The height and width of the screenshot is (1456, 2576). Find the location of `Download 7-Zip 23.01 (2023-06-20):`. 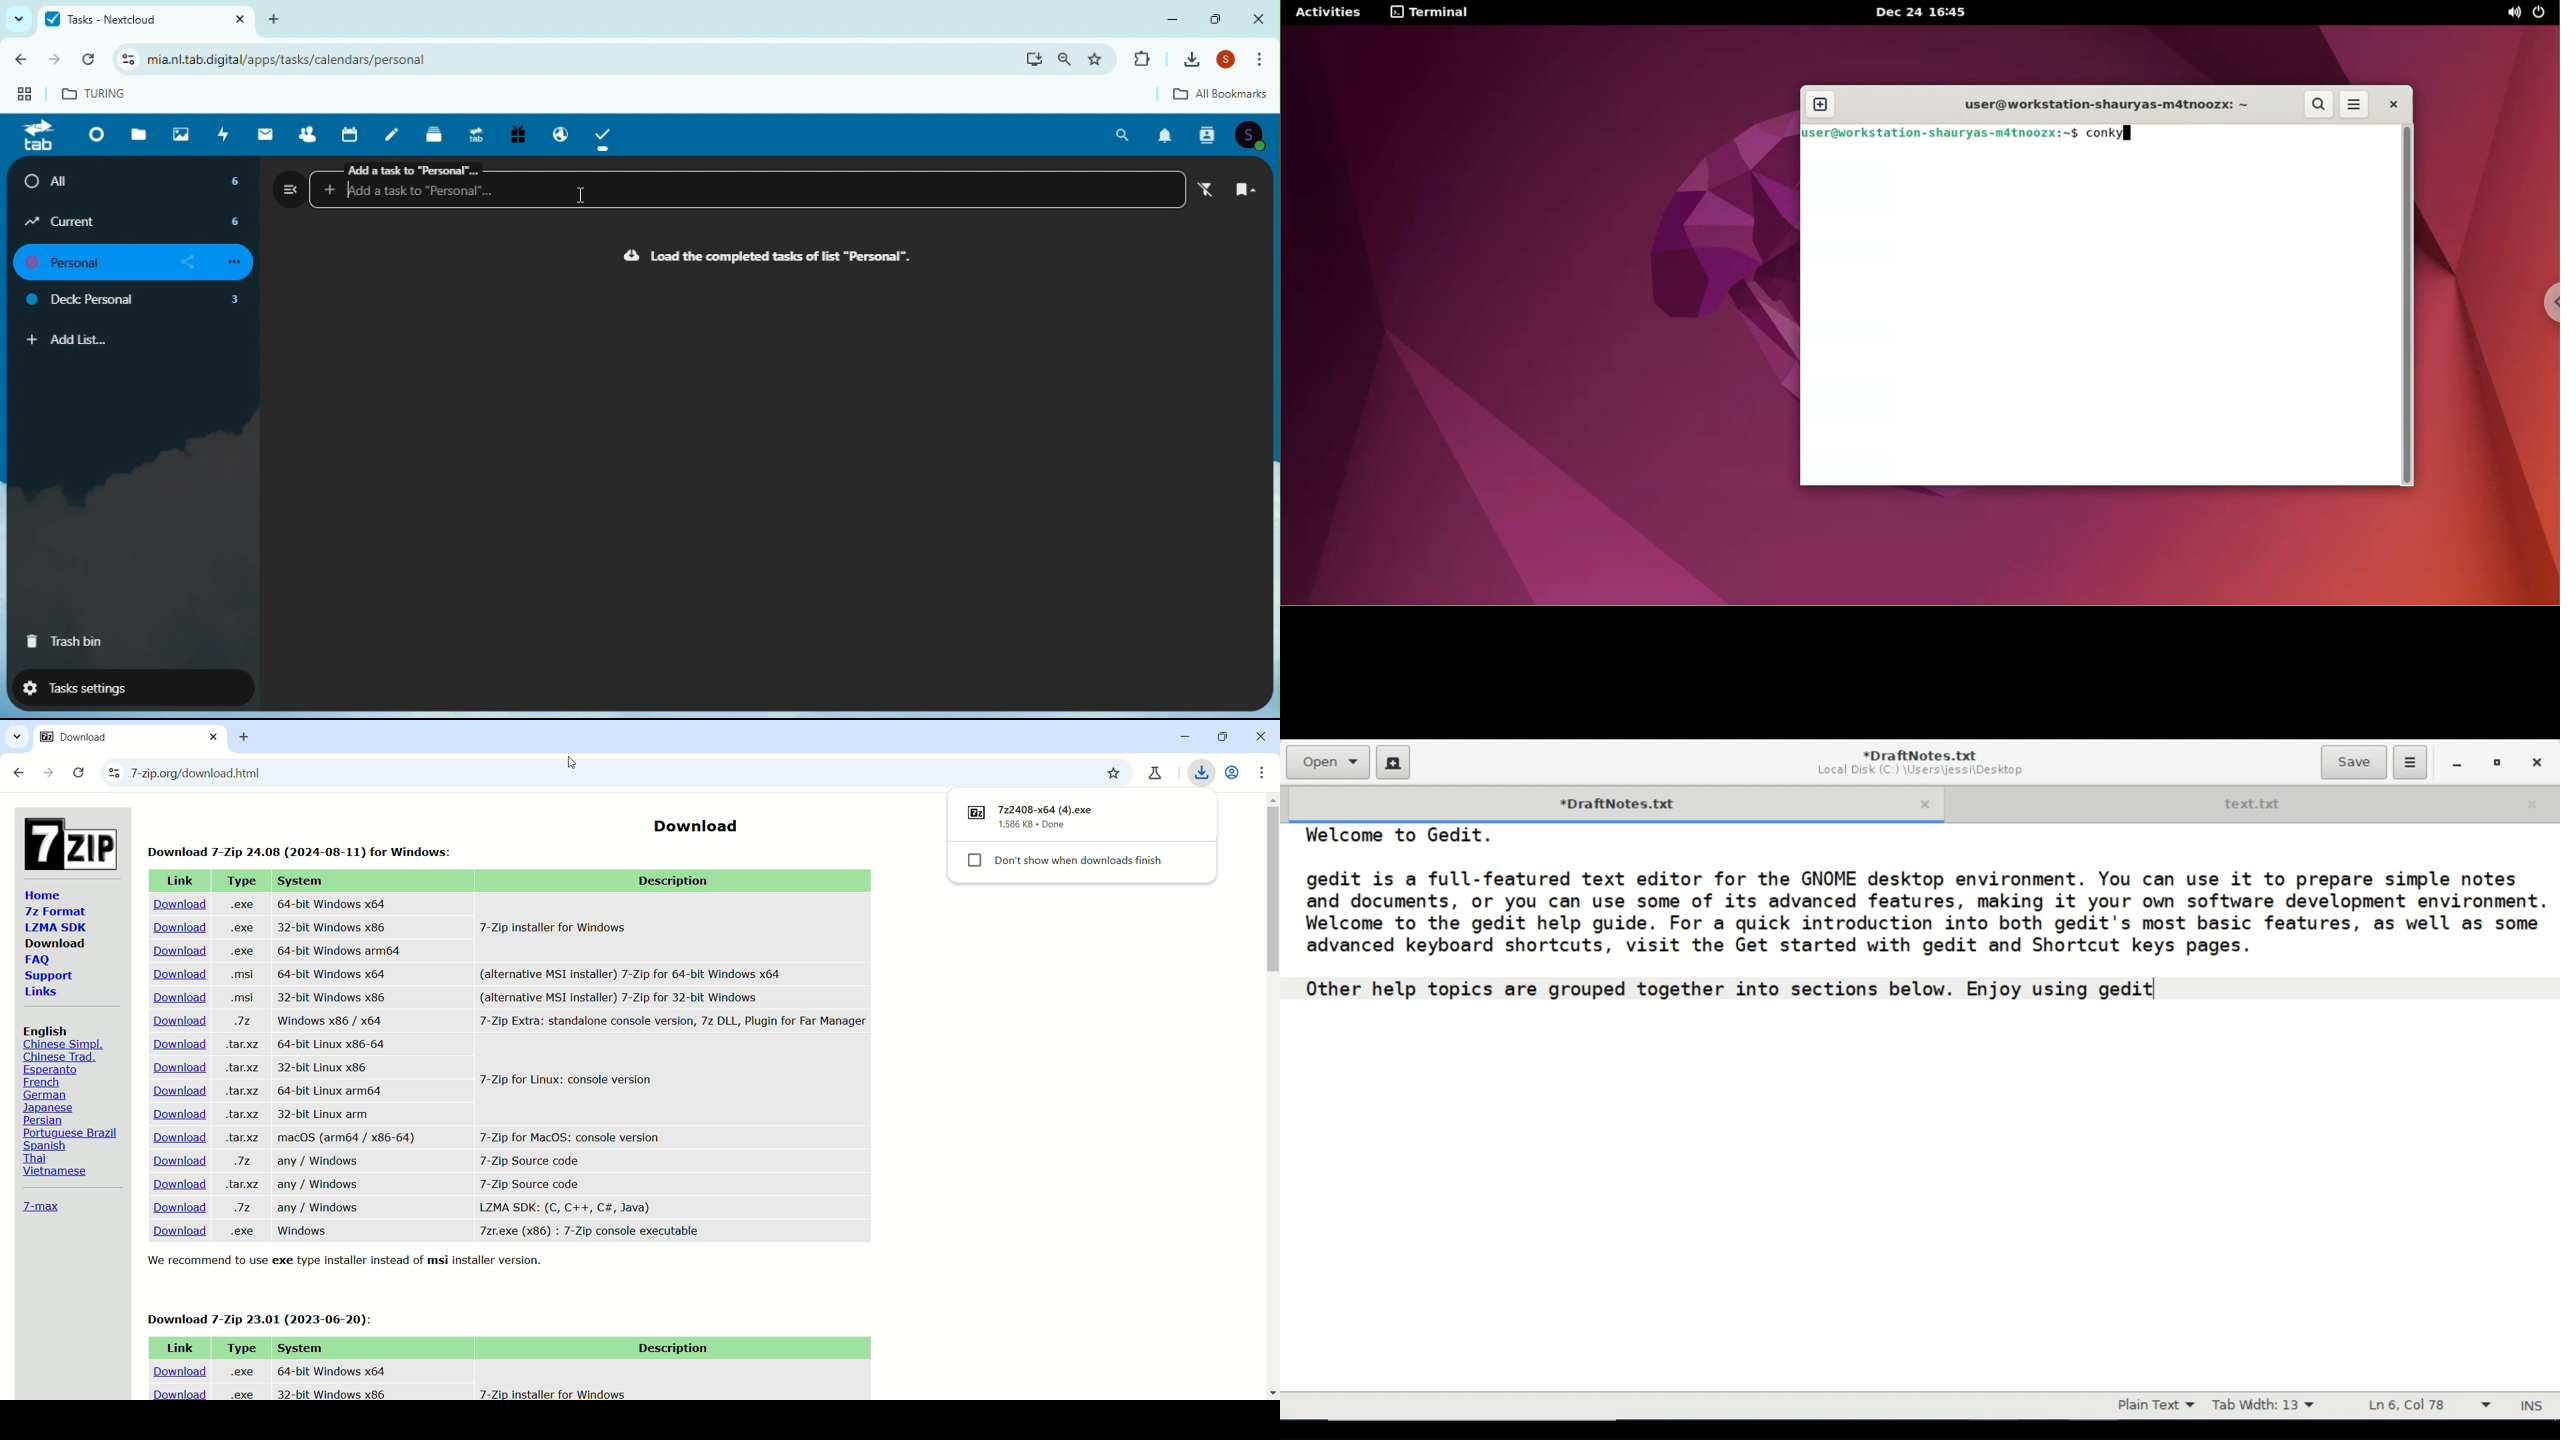

Download 7-Zip 23.01 (2023-06-20): is located at coordinates (263, 1317).